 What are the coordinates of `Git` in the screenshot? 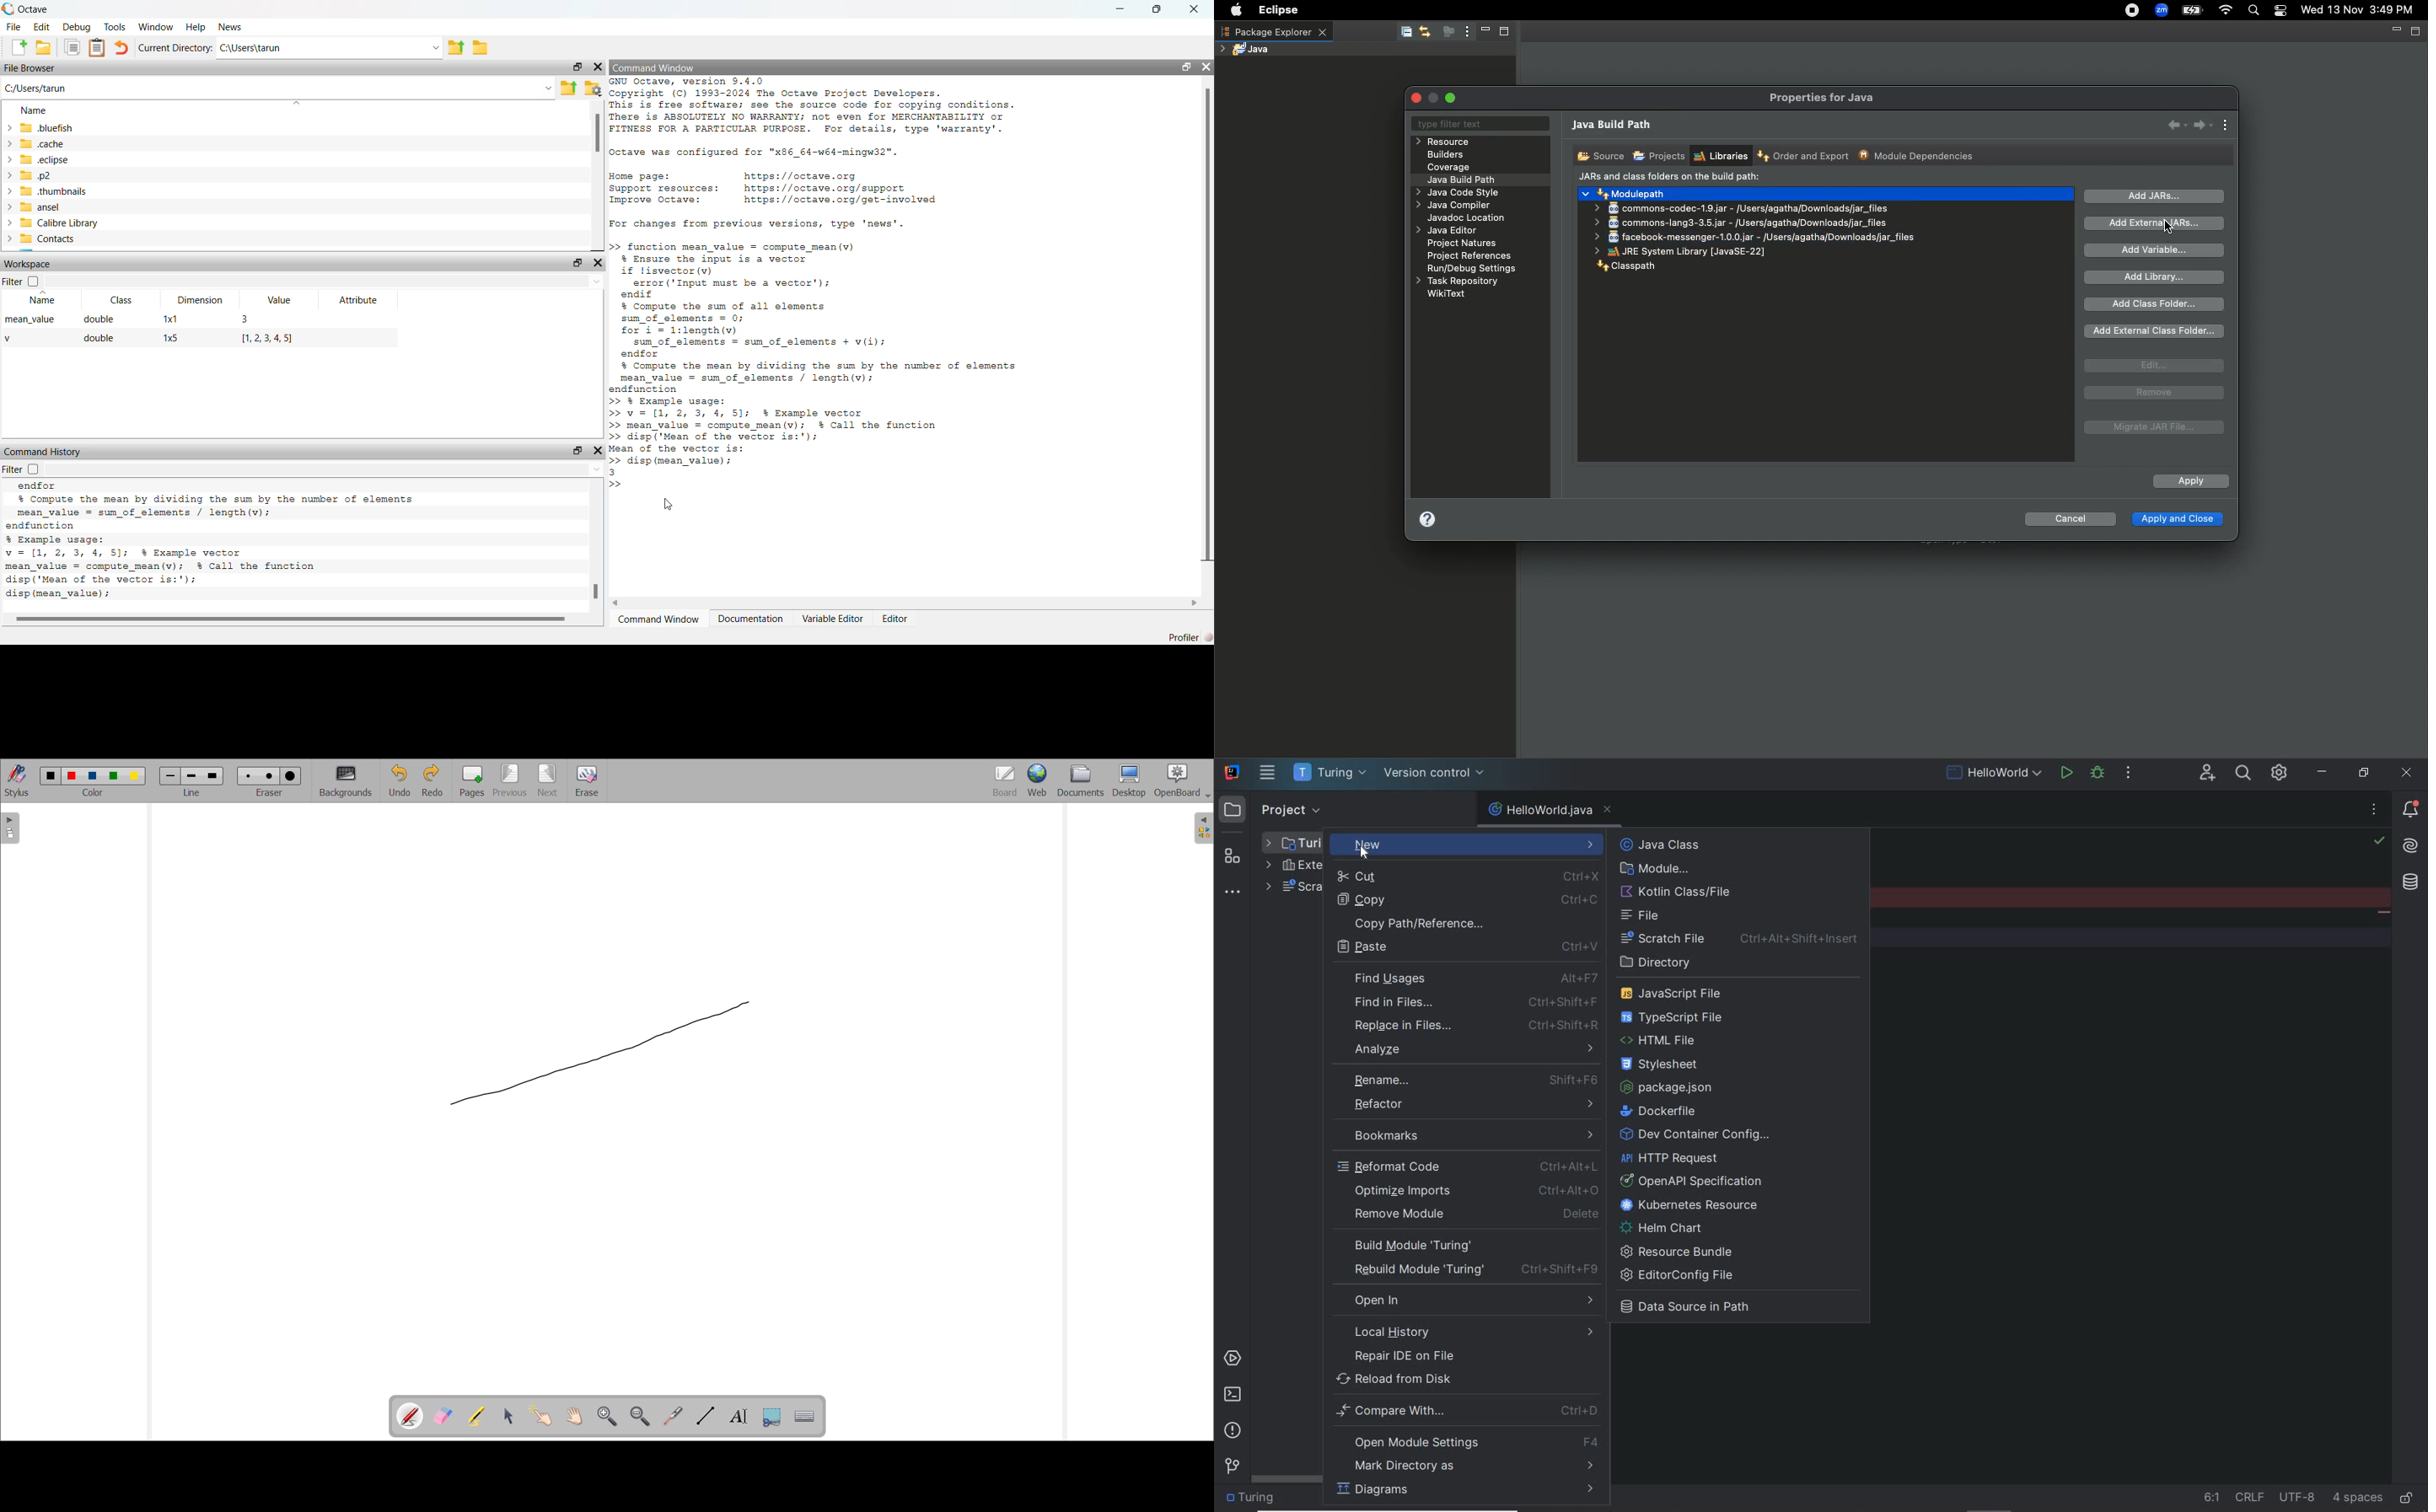 It's located at (1232, 1465).